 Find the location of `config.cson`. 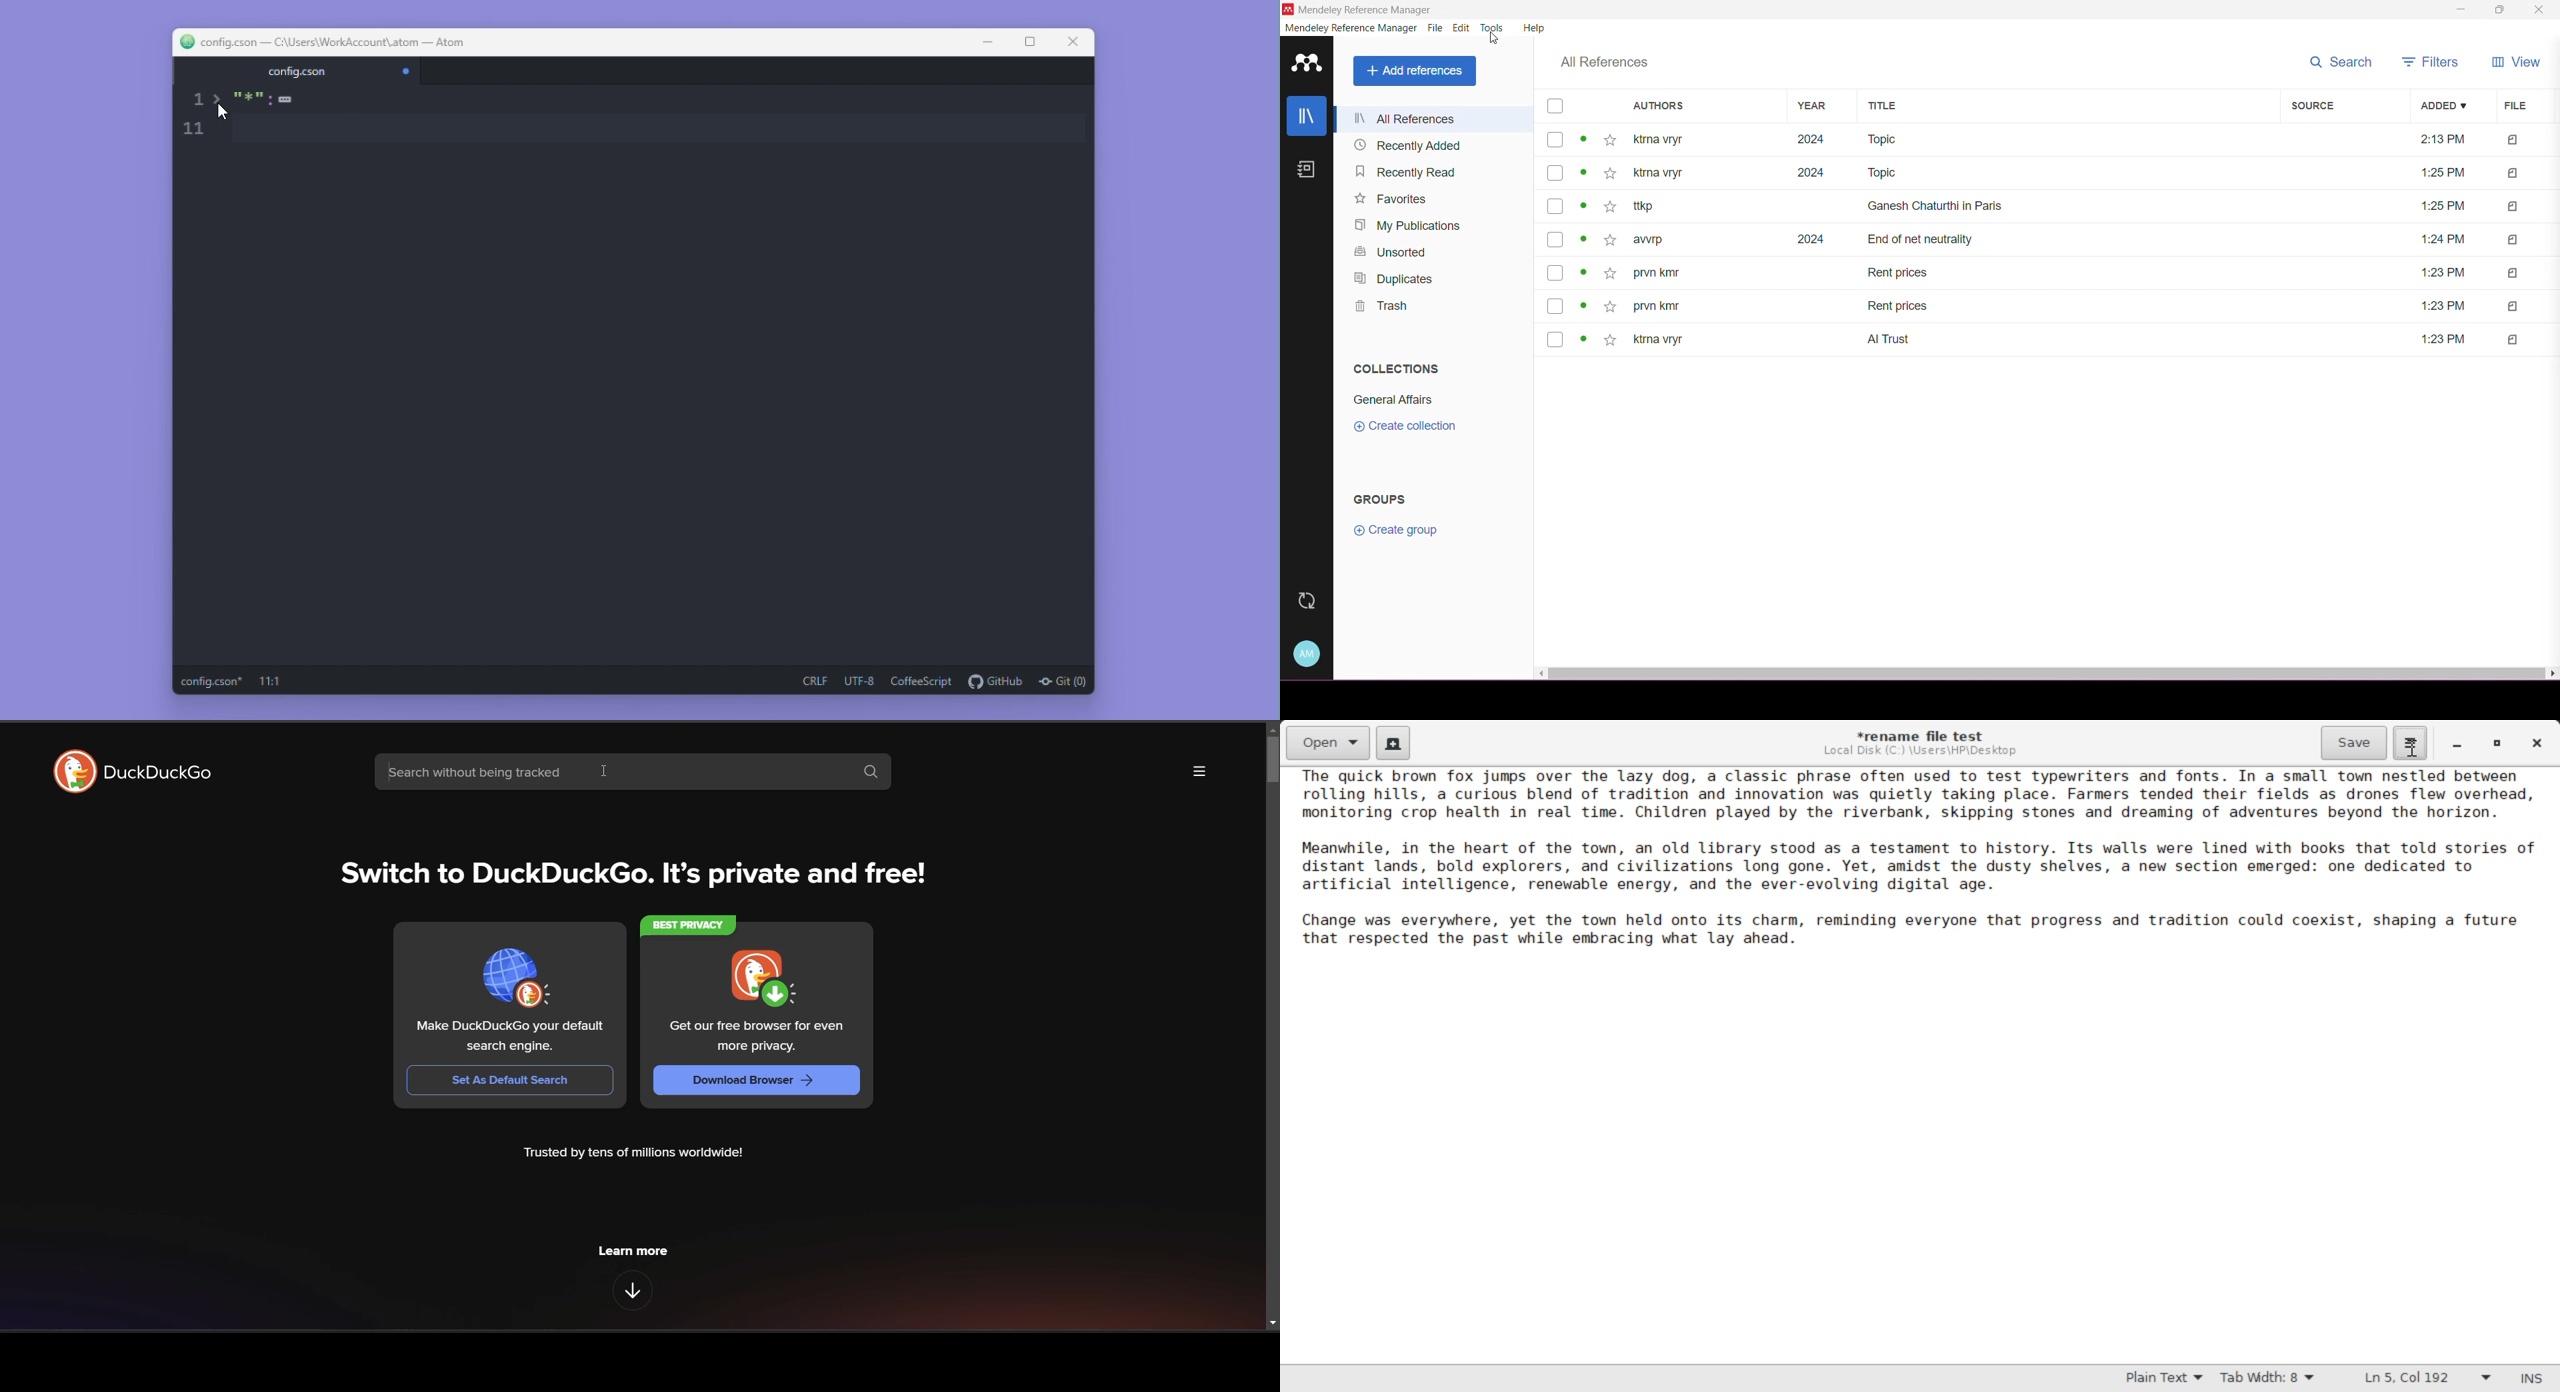

config.cson is located at coordinates (212, 682).